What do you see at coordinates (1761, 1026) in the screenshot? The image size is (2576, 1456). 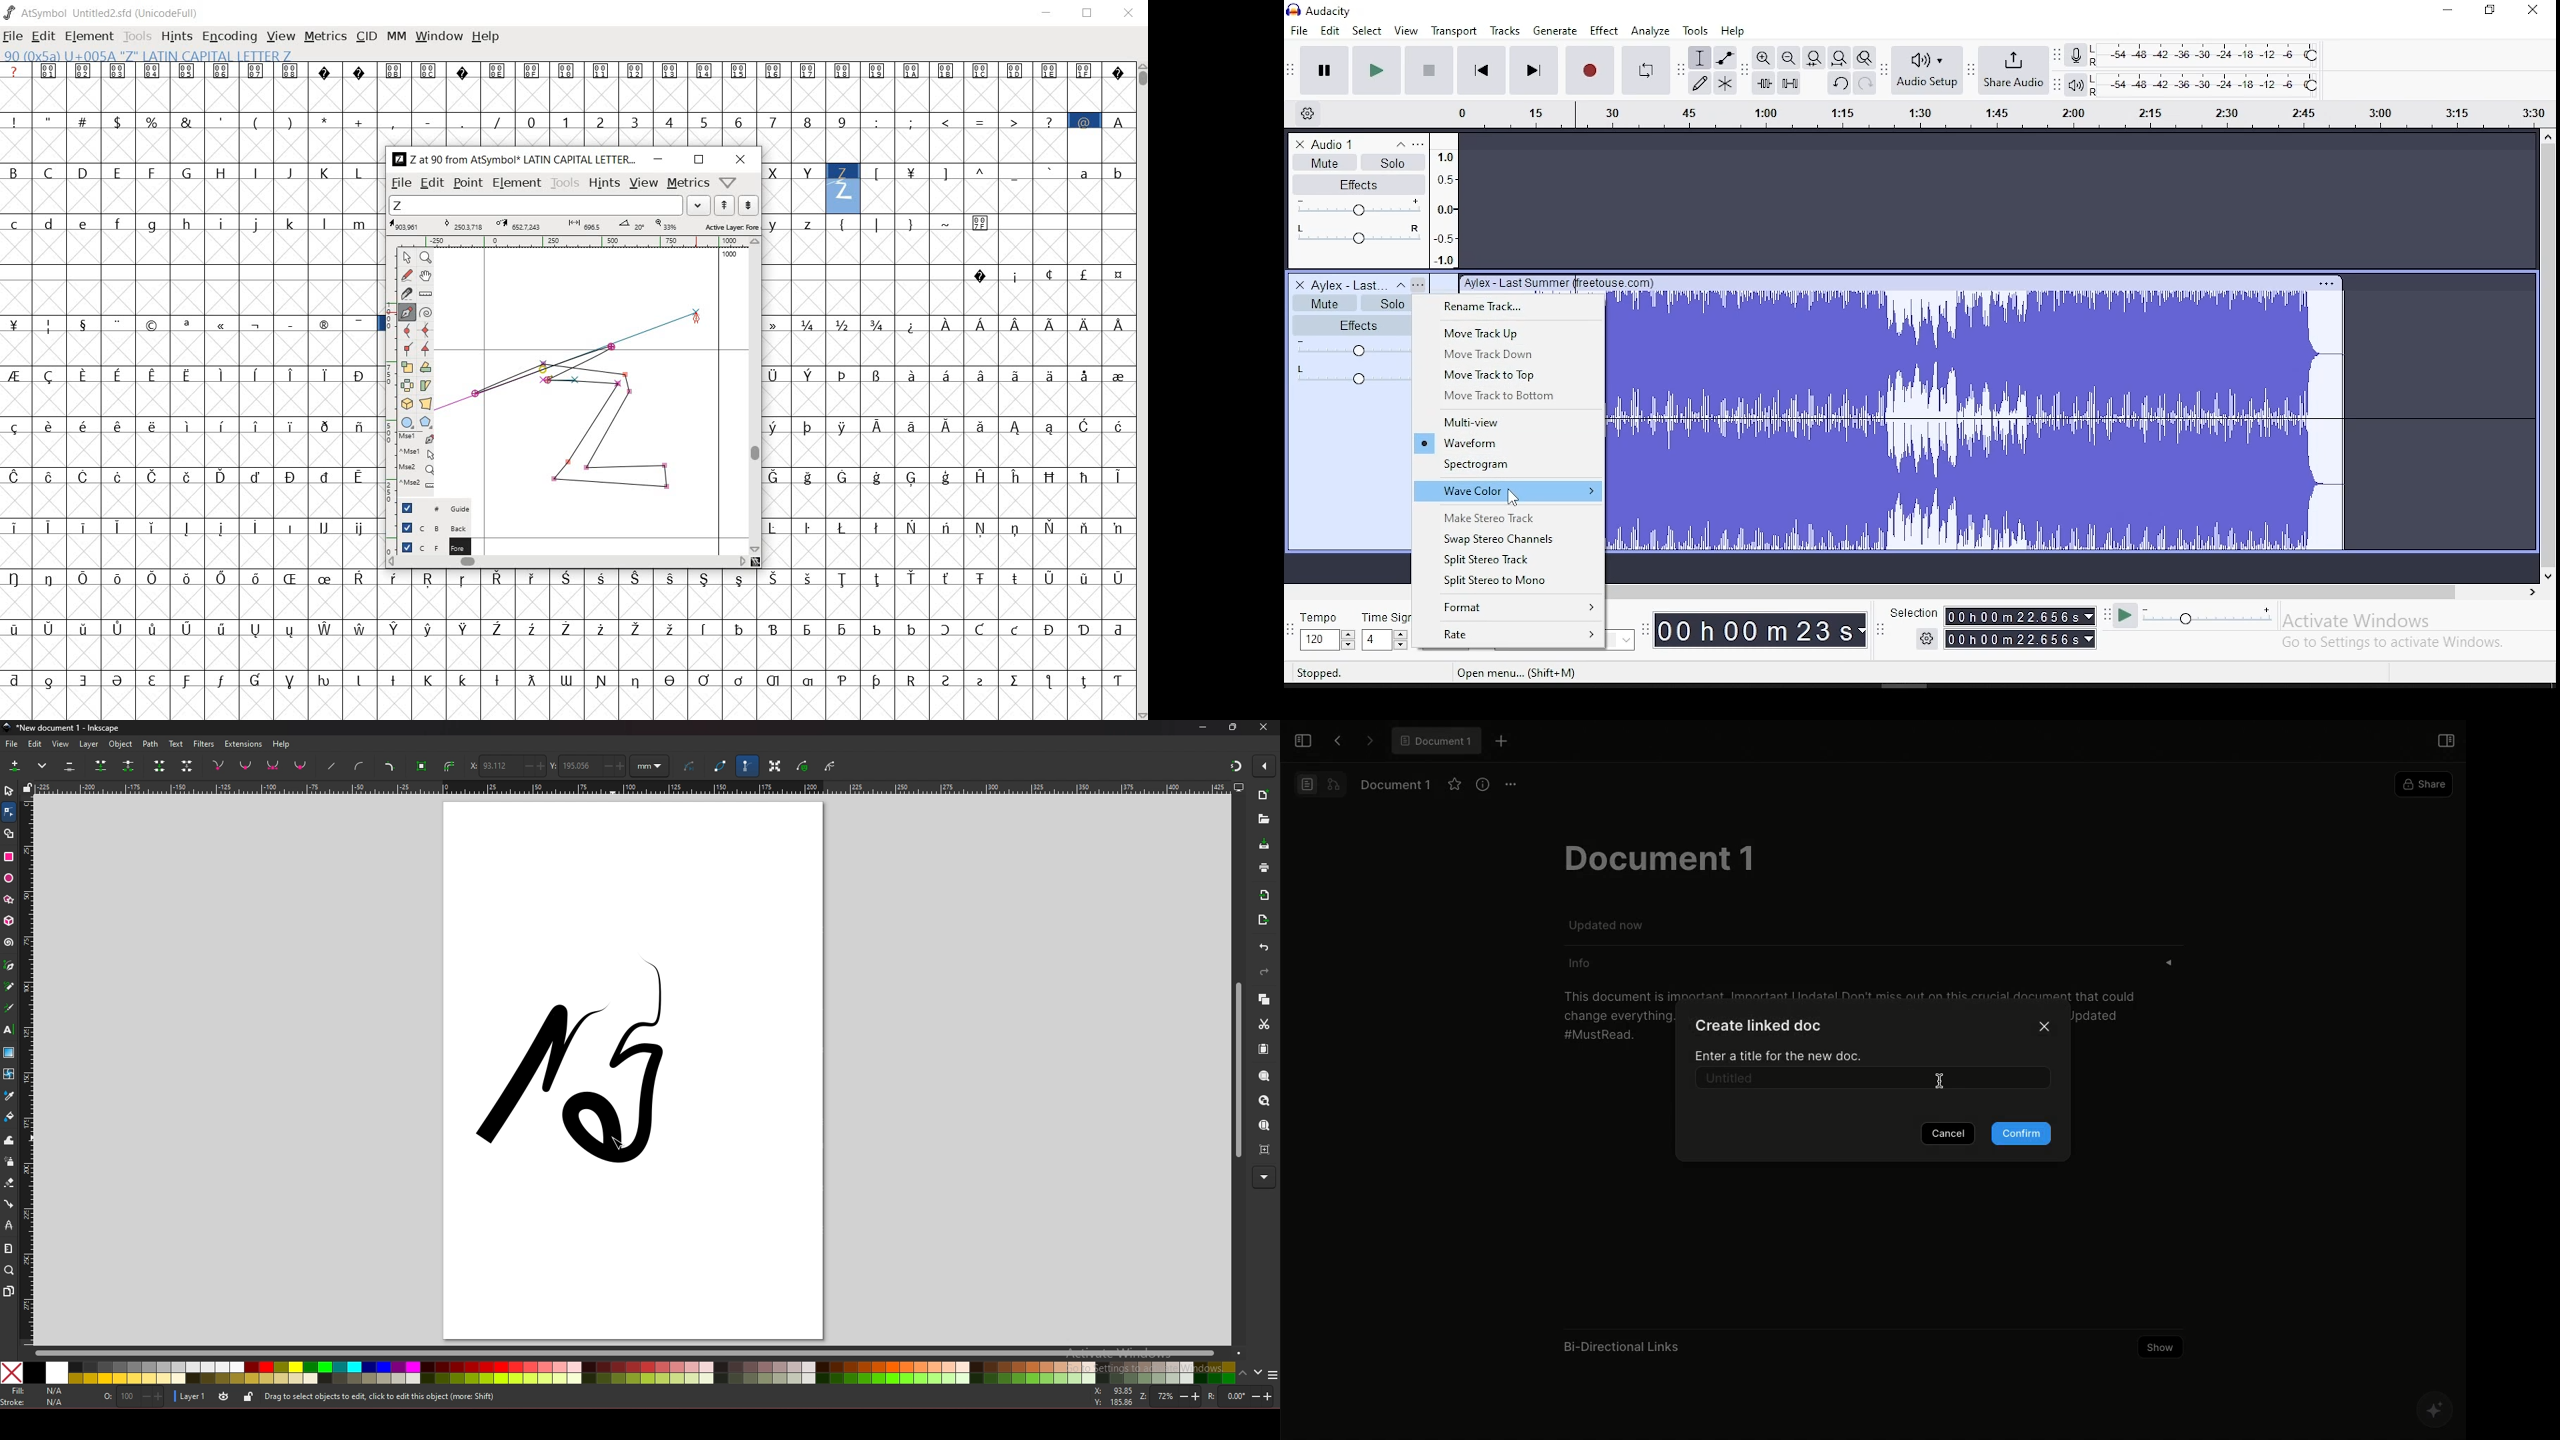 I see `Create linked doc` at bounding box center [1761, 1026].